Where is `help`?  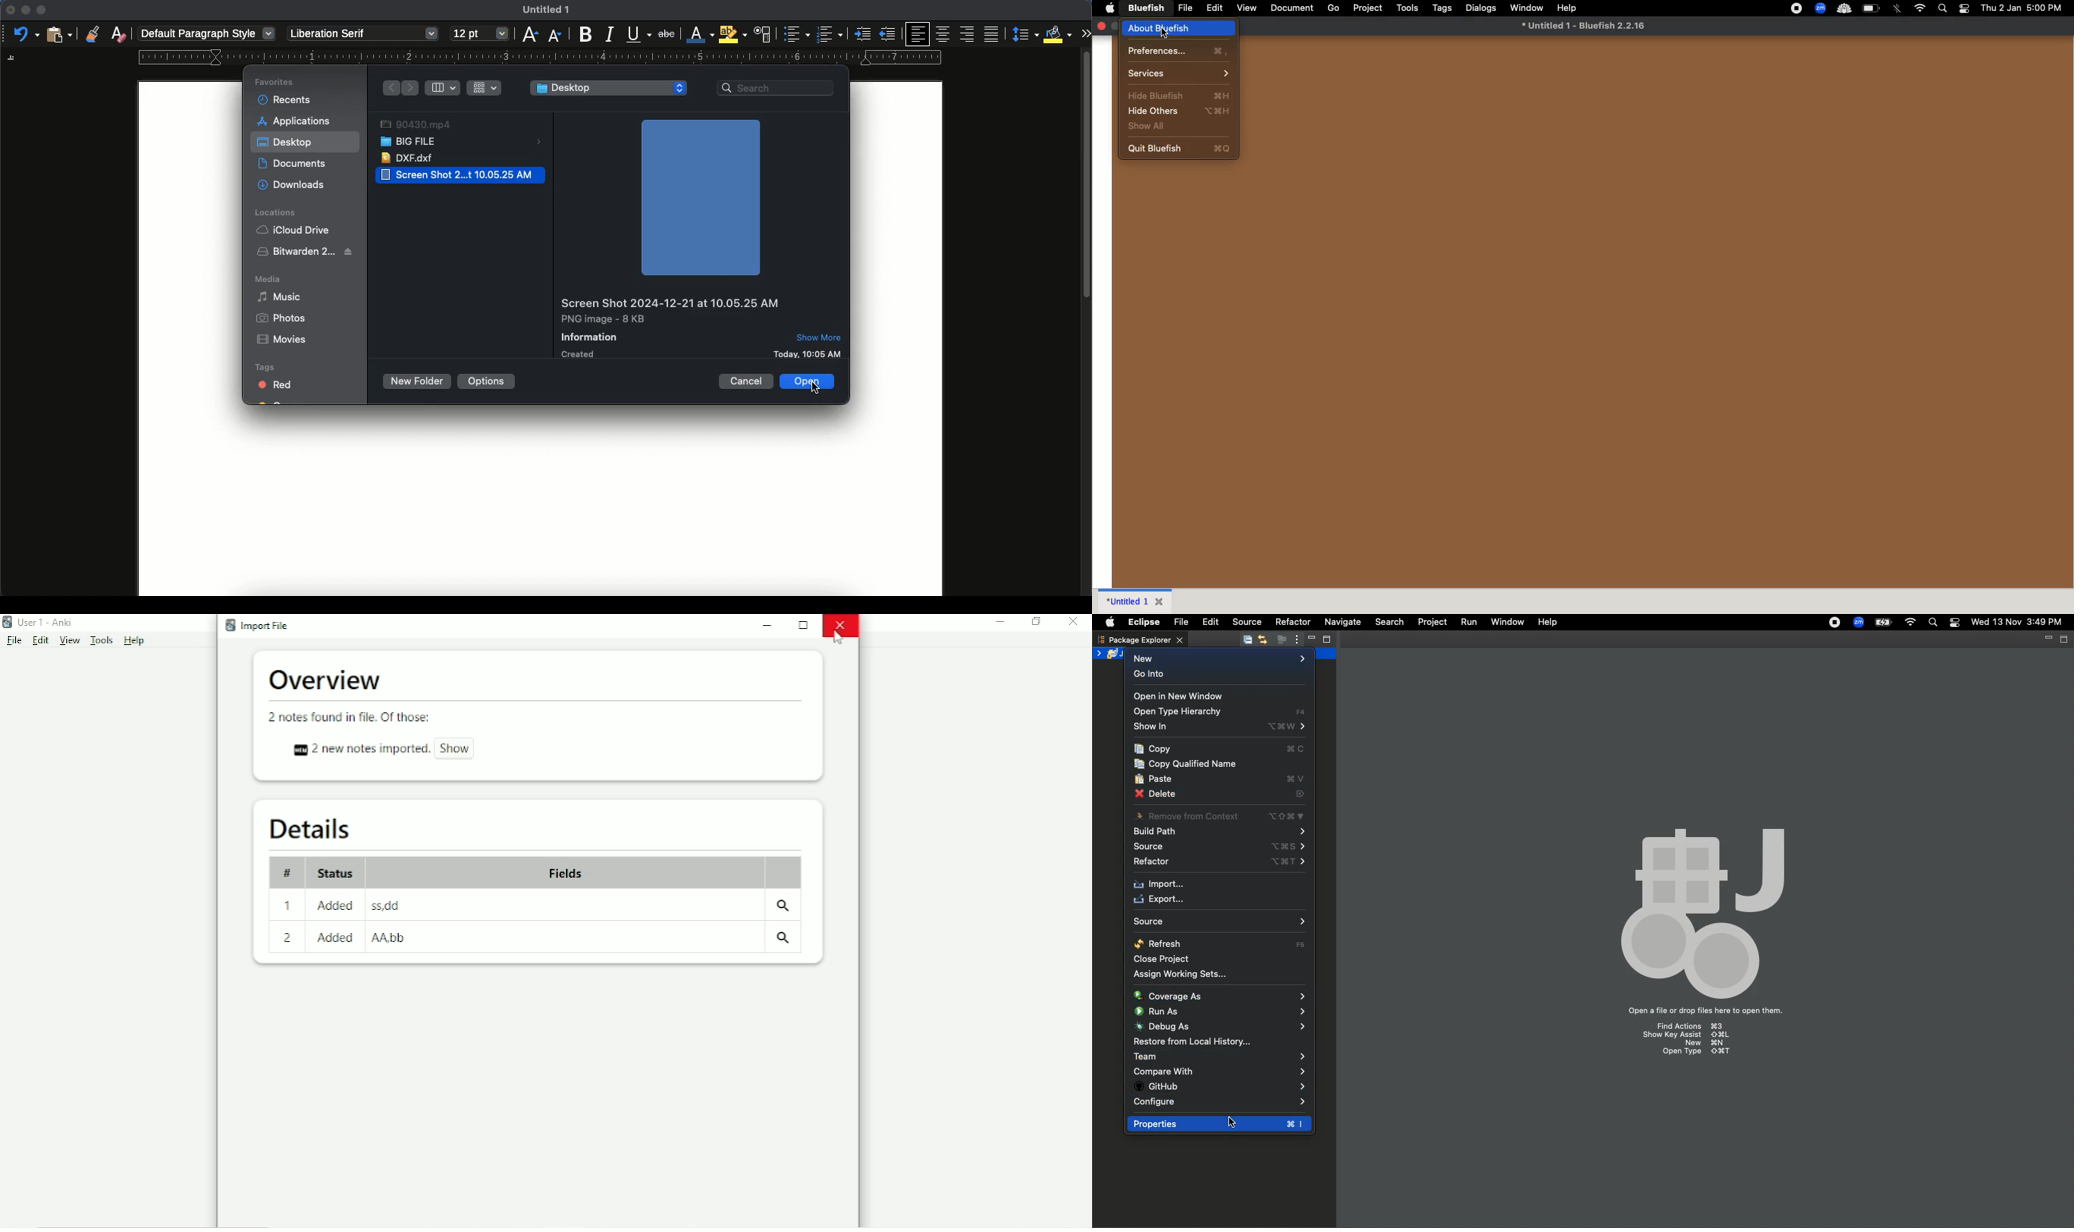 help is located at coordinates (1569, 8).